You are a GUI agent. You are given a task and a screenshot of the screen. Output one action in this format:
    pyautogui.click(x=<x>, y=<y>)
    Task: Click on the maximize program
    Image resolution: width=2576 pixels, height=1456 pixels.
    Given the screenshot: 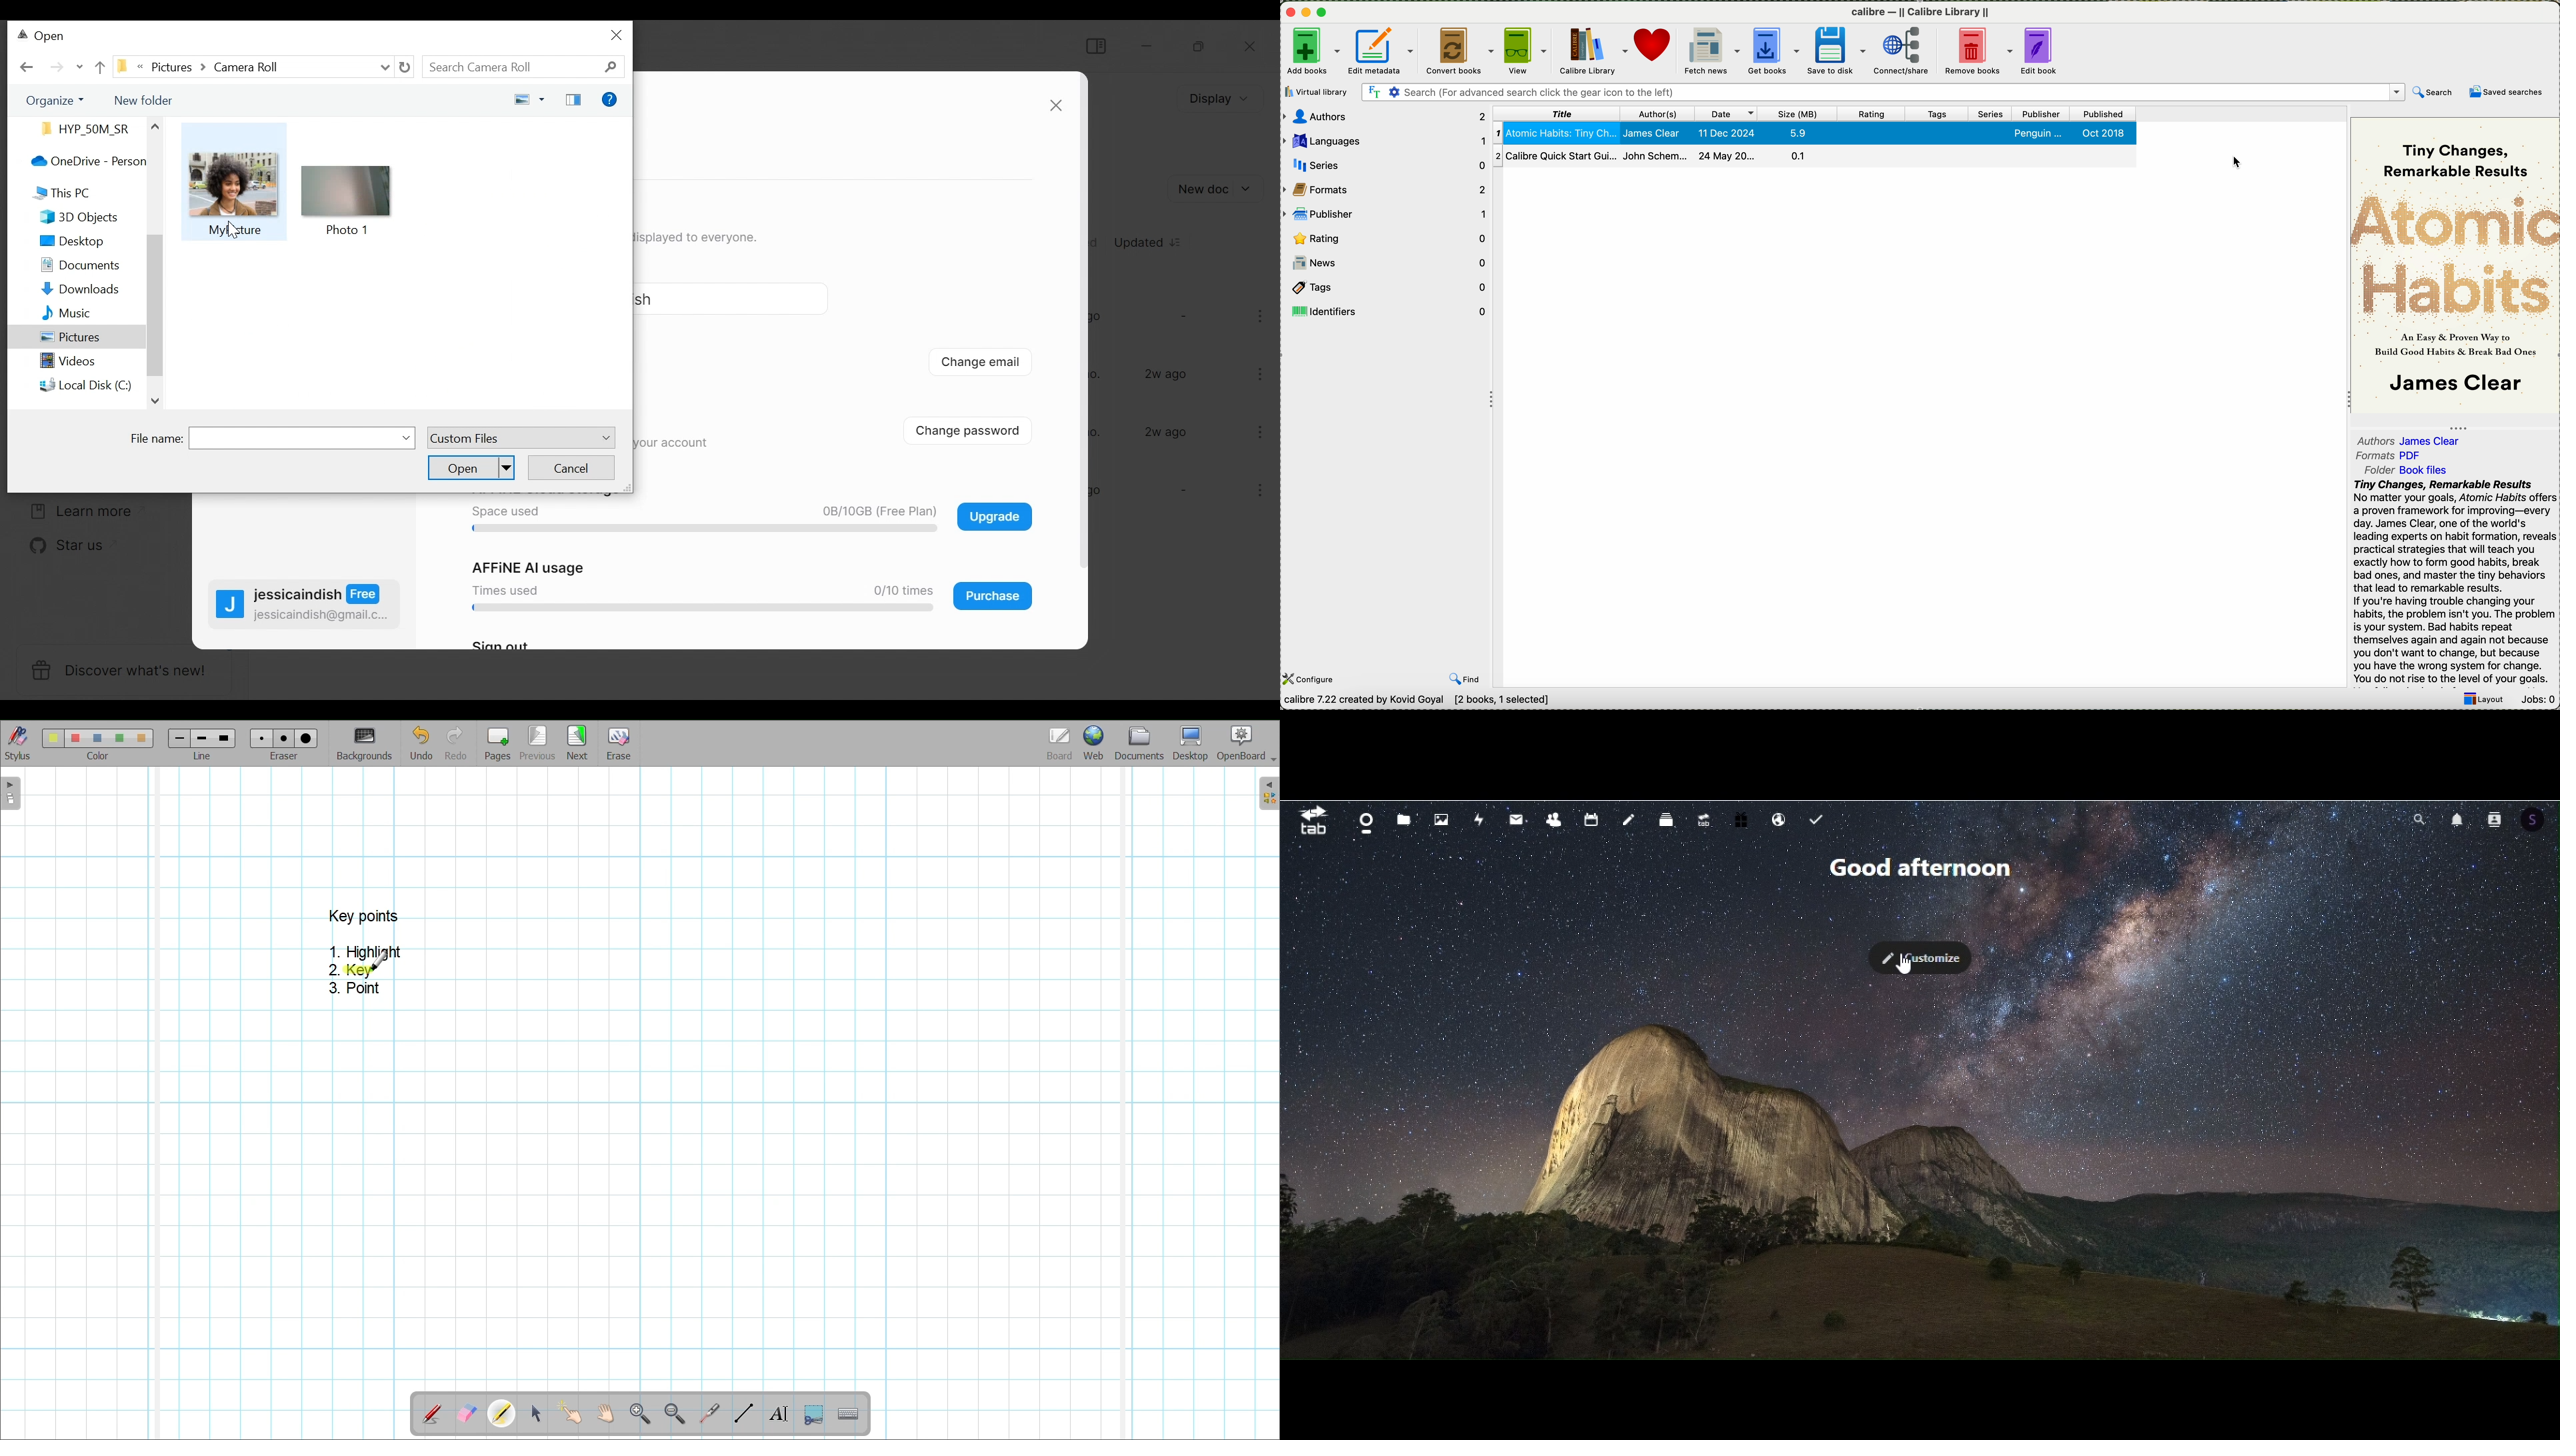 What is the action you would take?
    pyautogui.click(x=1324, y=13)
    